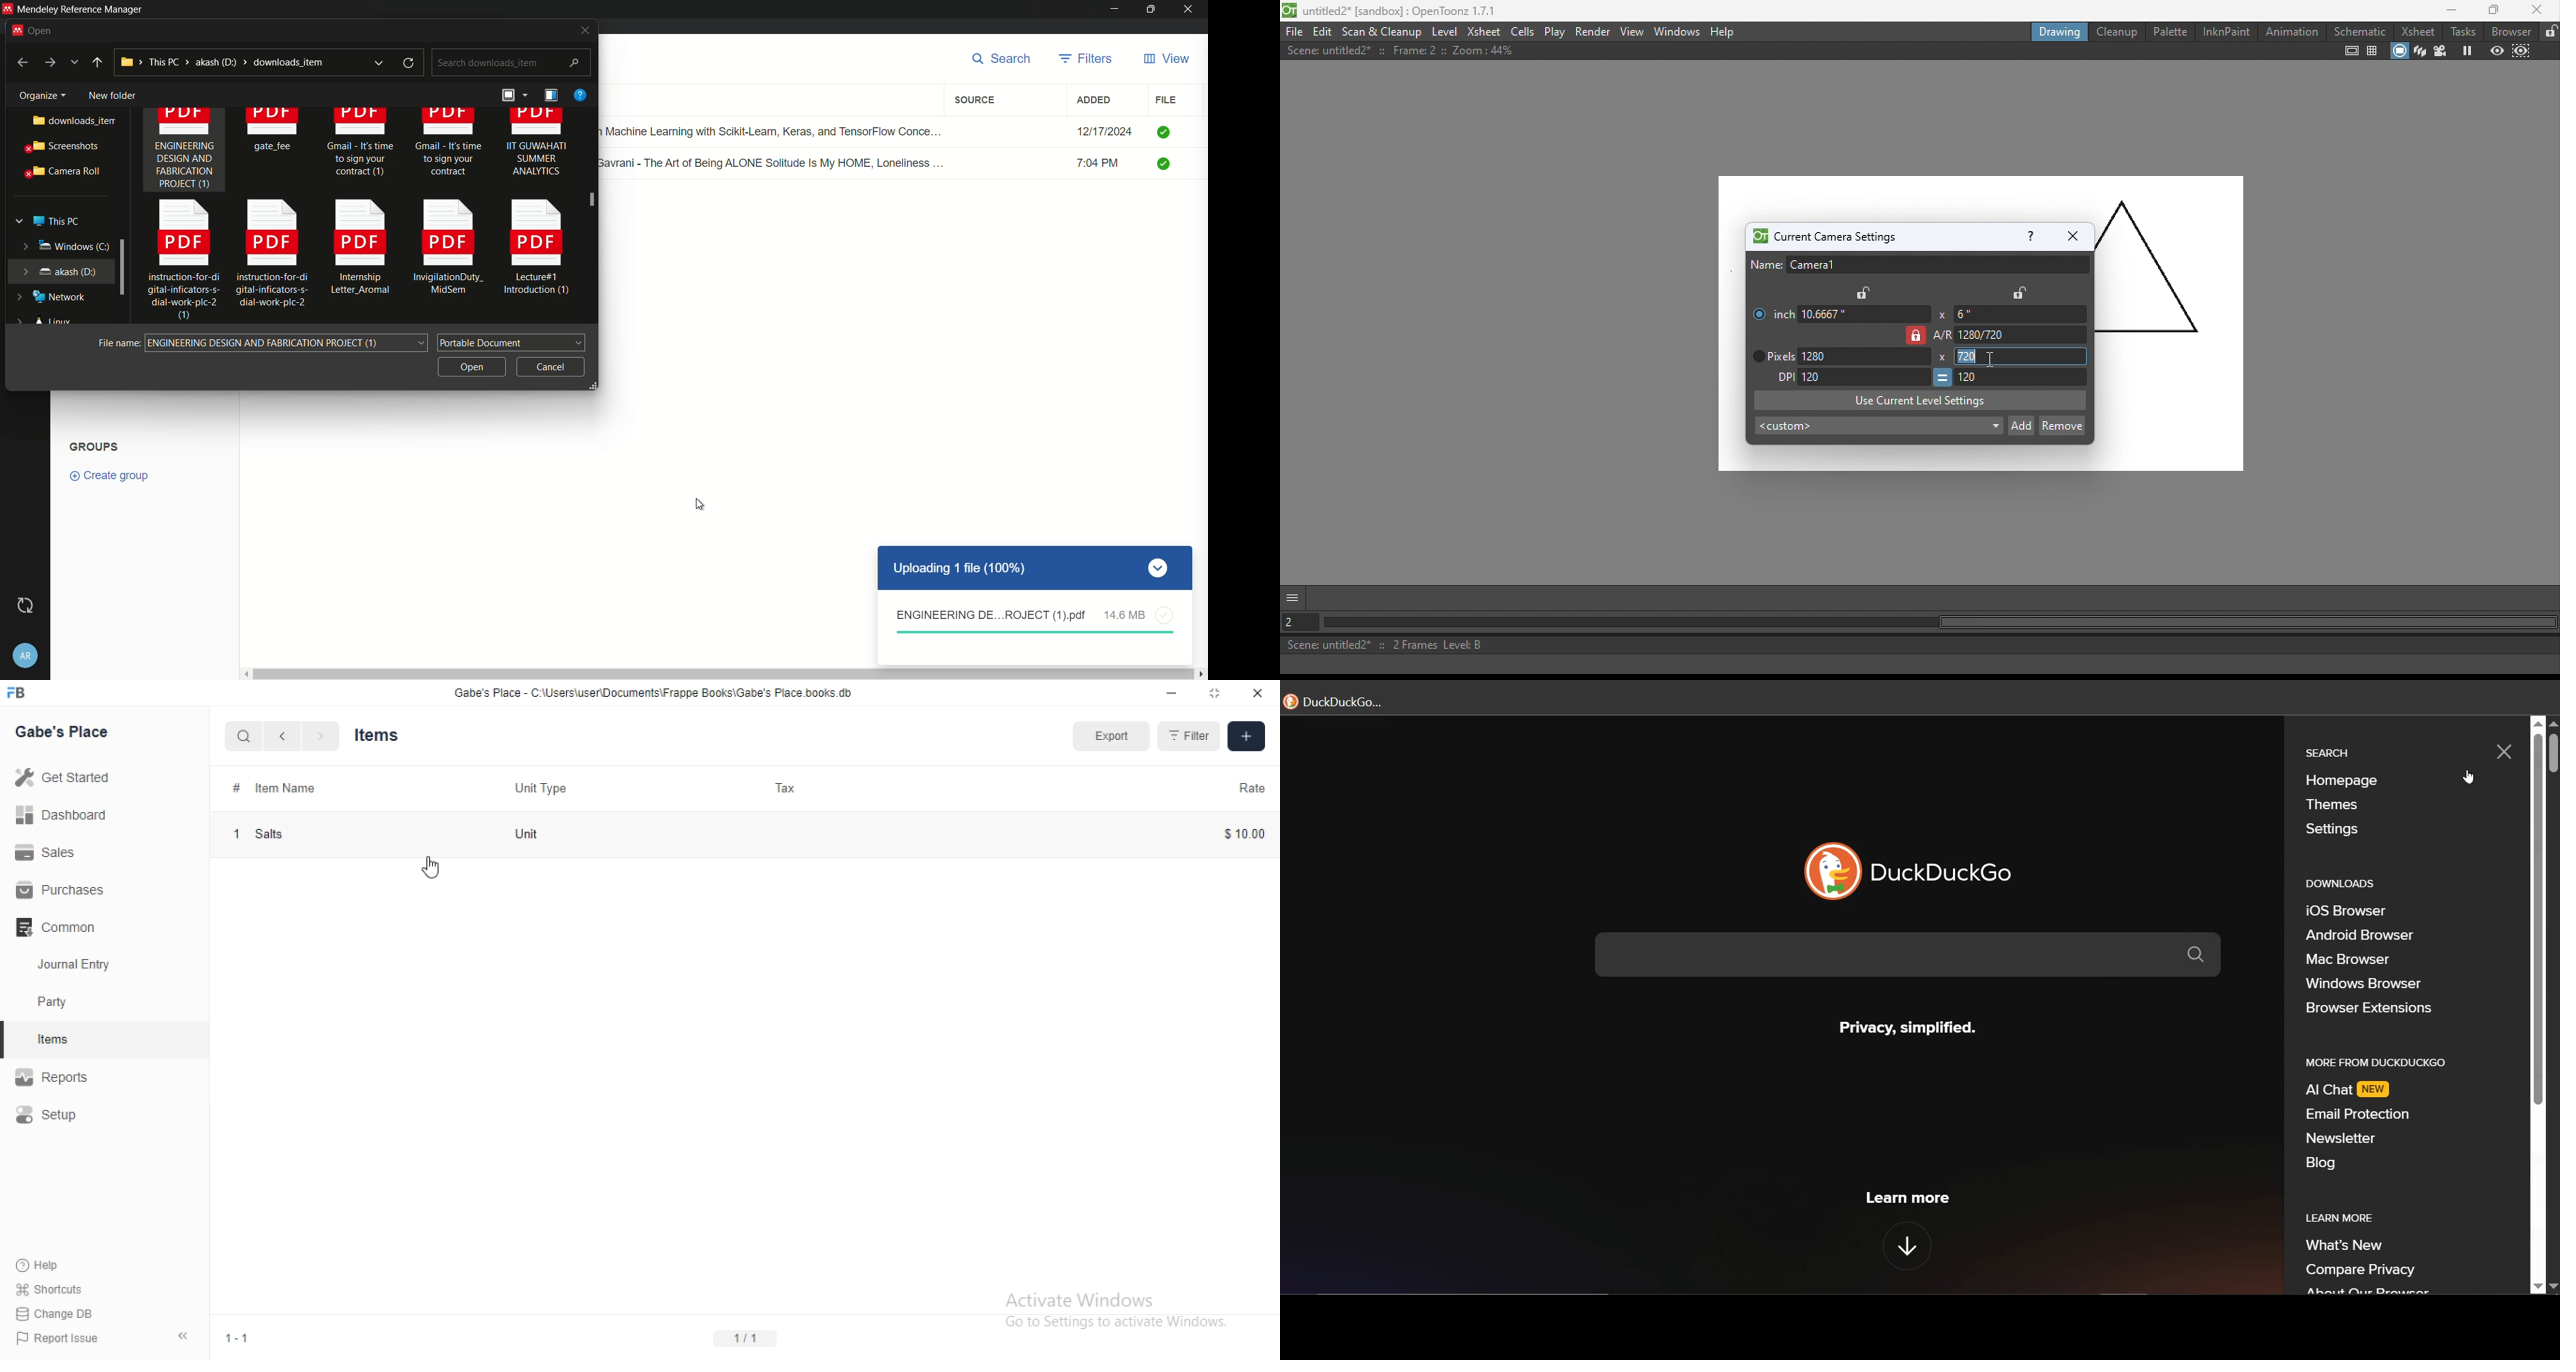 The image size is (2576, 1372). Describe the element at coordinates (539, 251) in the screenshot. I see `Lecture#1
Introduction (1)` at that location.